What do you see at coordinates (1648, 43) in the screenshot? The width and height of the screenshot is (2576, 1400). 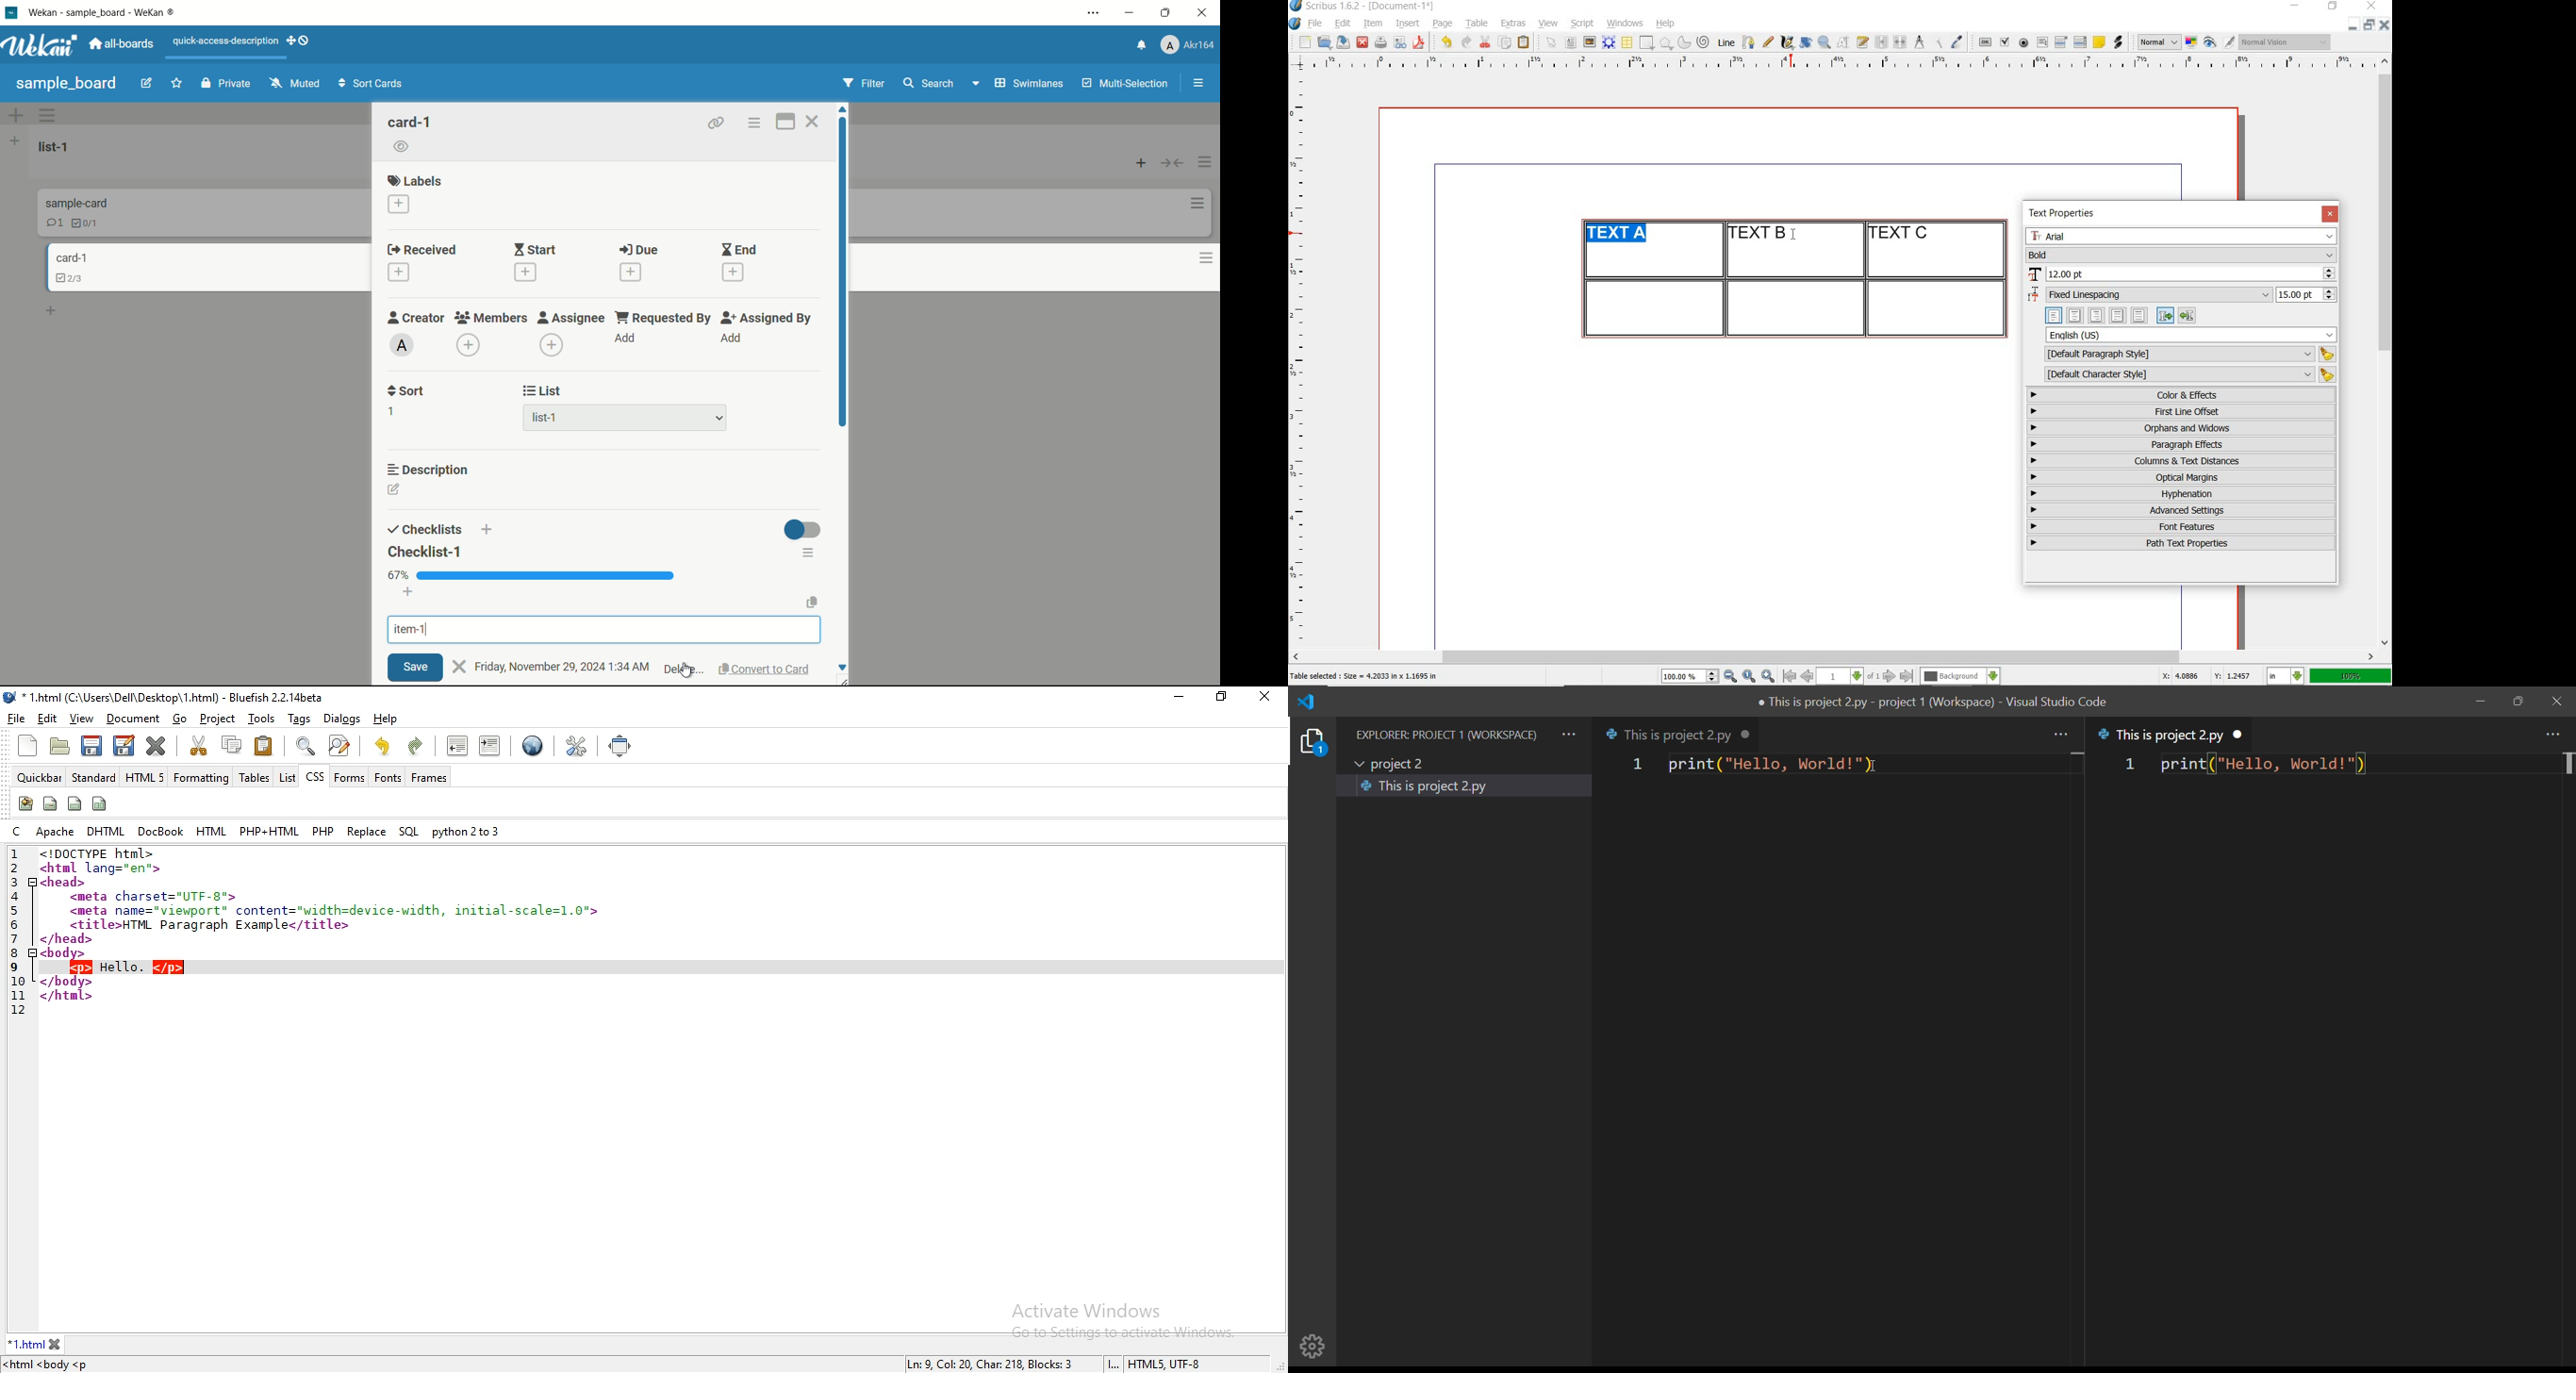 I see `shape` at bounding box center [1648, 43].